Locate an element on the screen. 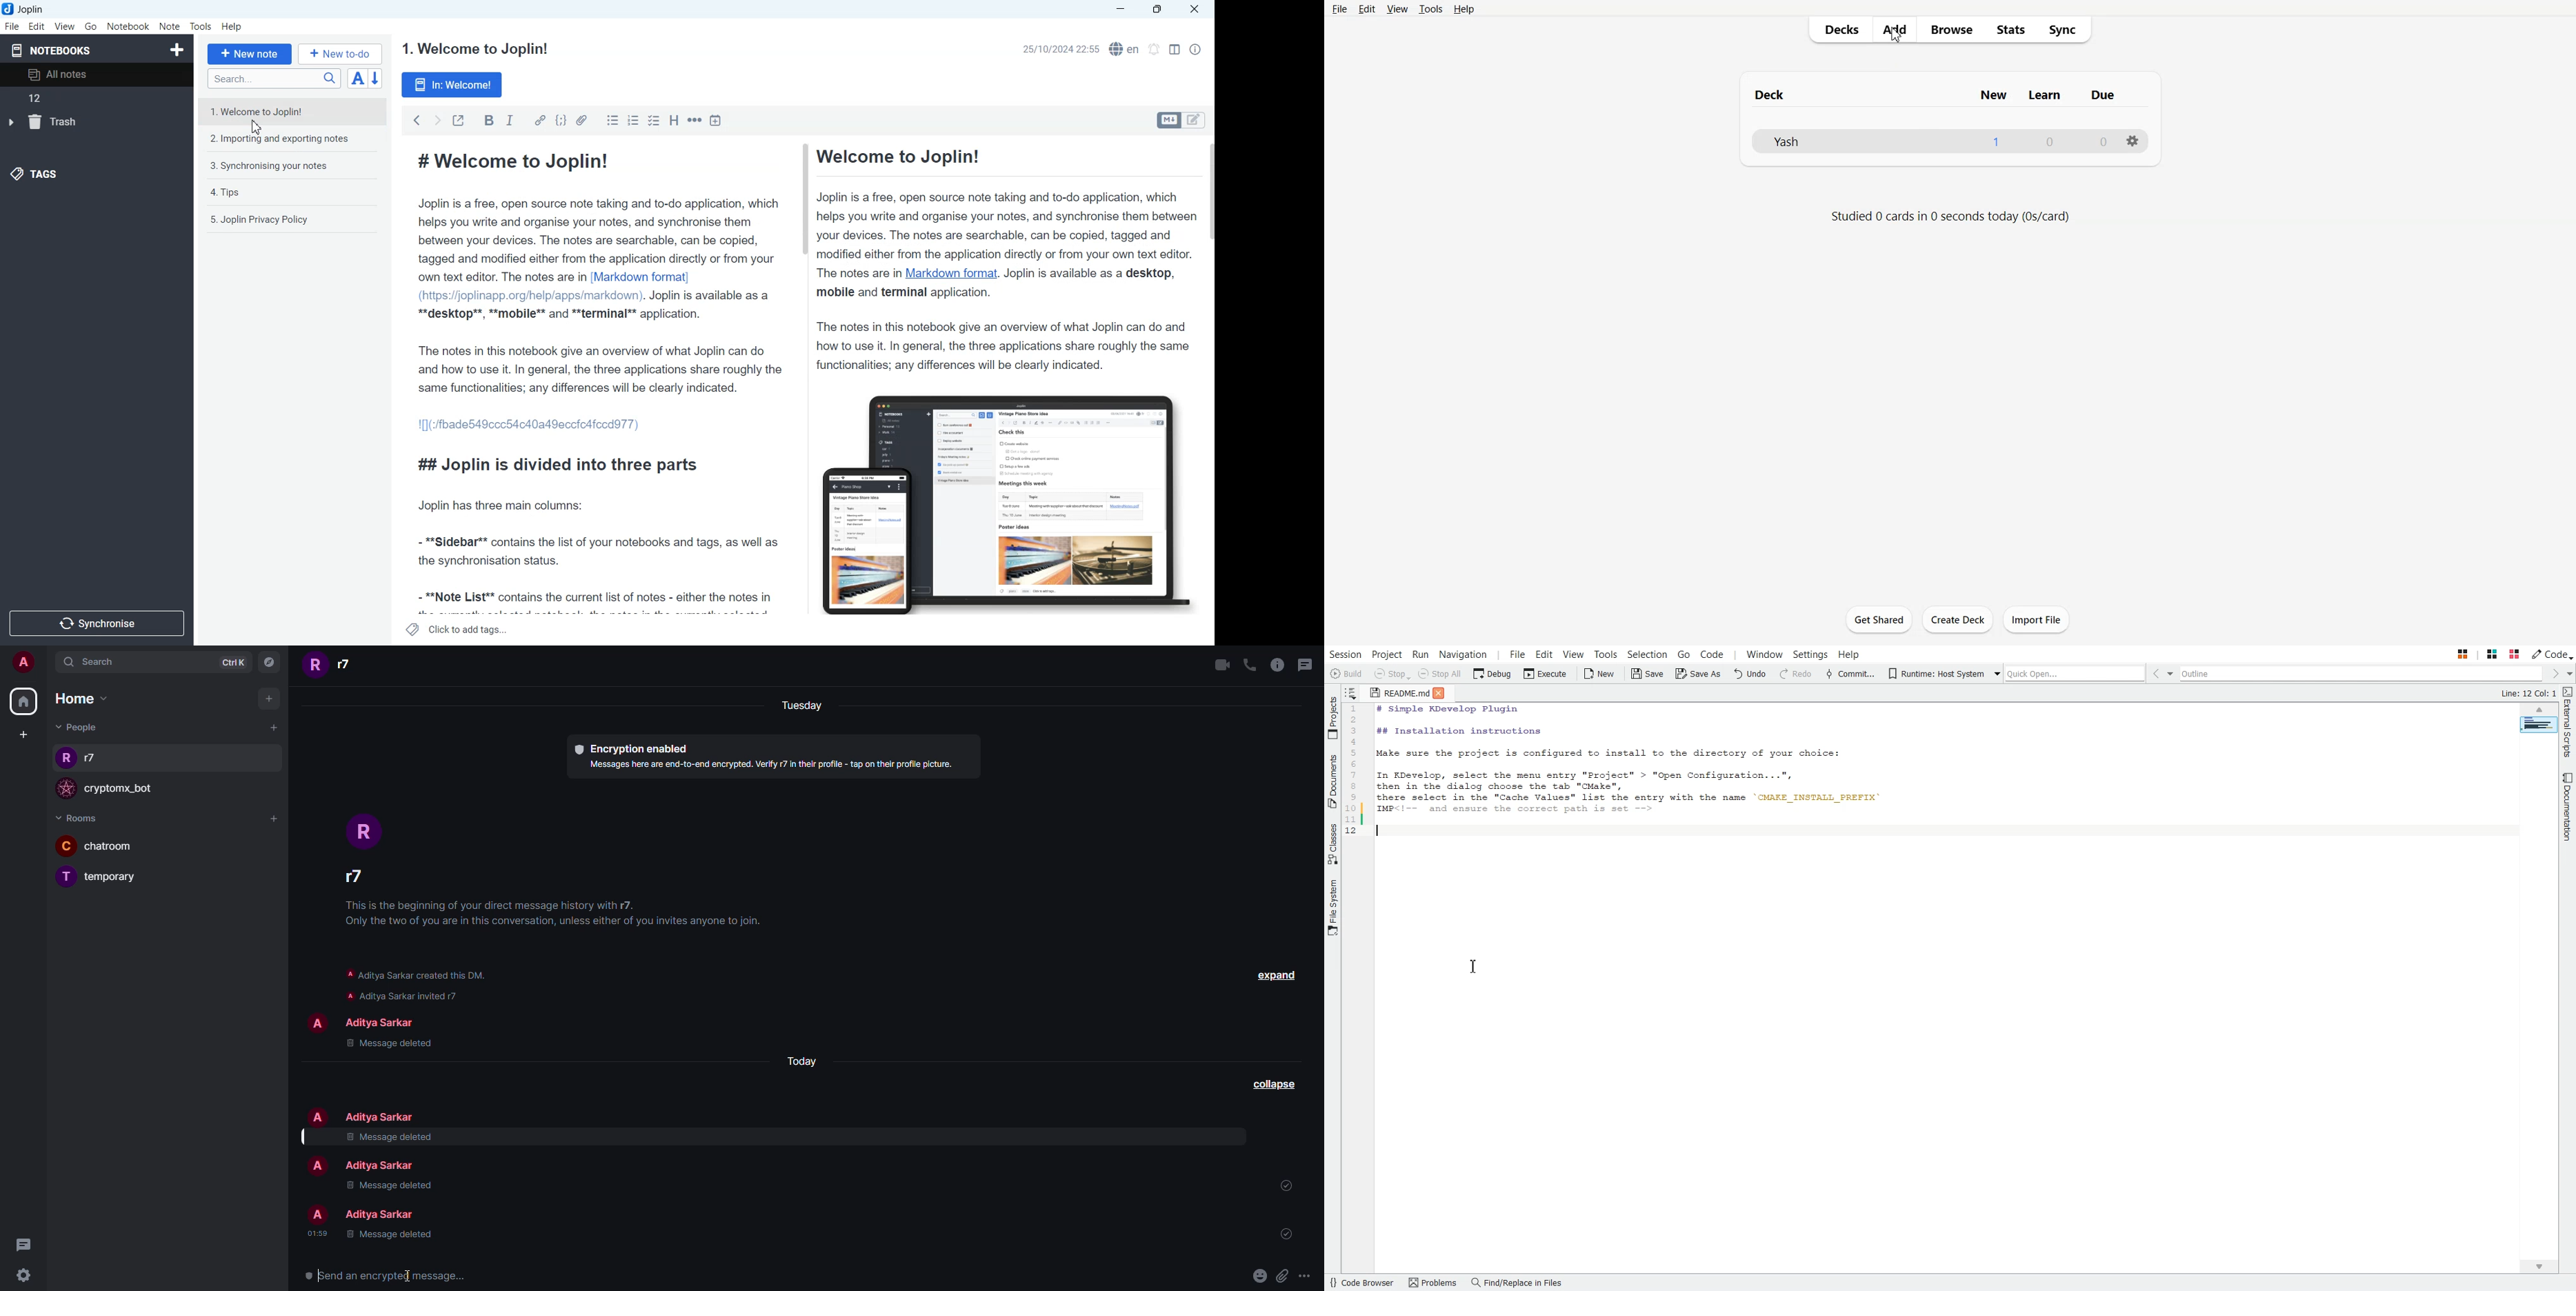 The image size is (2576, 1316). View is located at coordinates (1397, 10).